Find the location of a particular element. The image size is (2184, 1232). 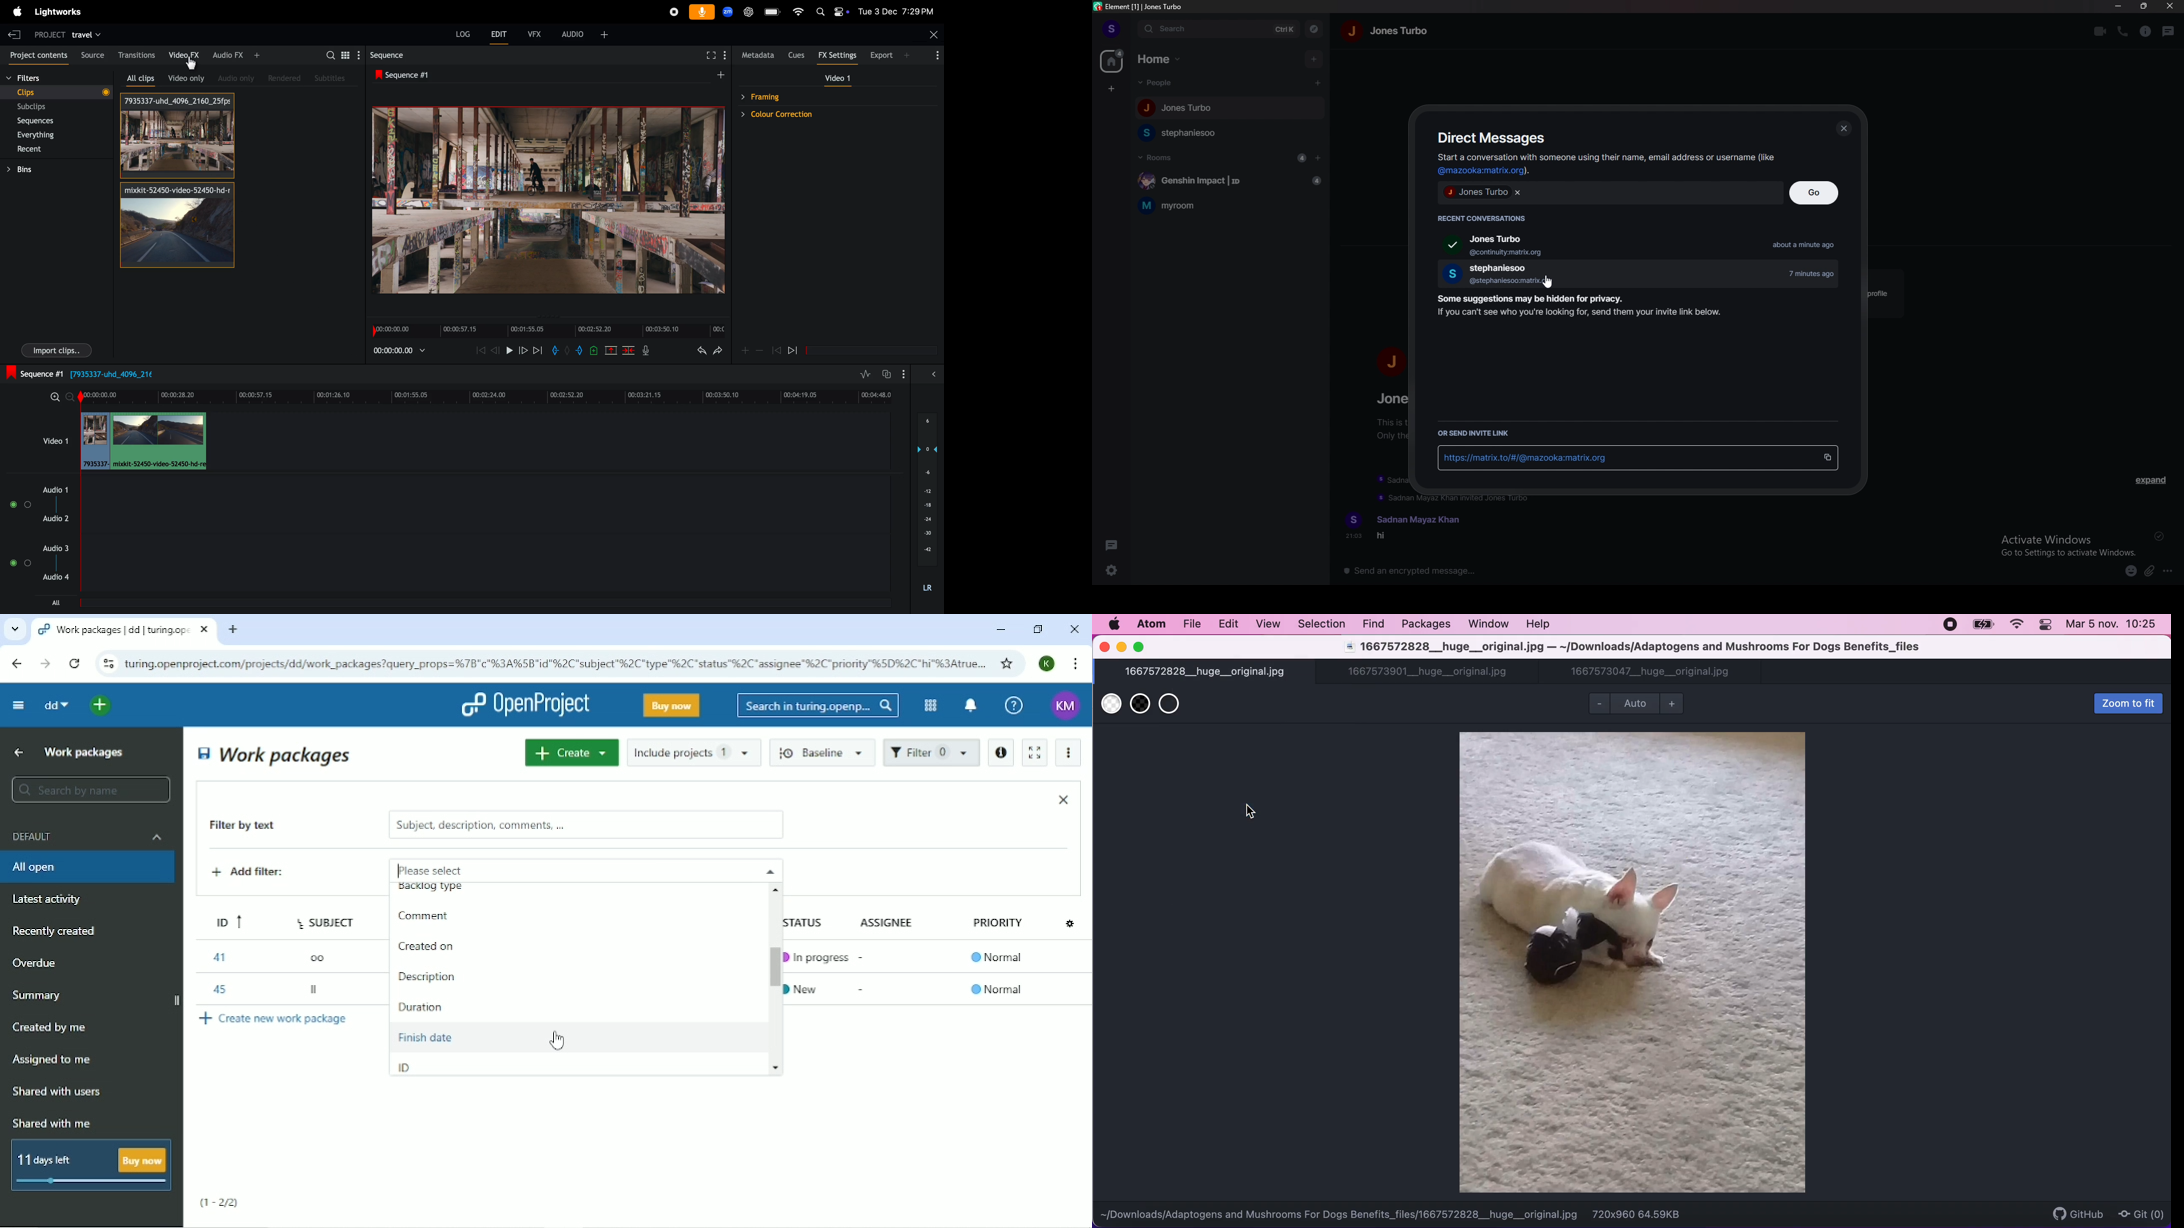

threads is located at coordinates (1113, 545).